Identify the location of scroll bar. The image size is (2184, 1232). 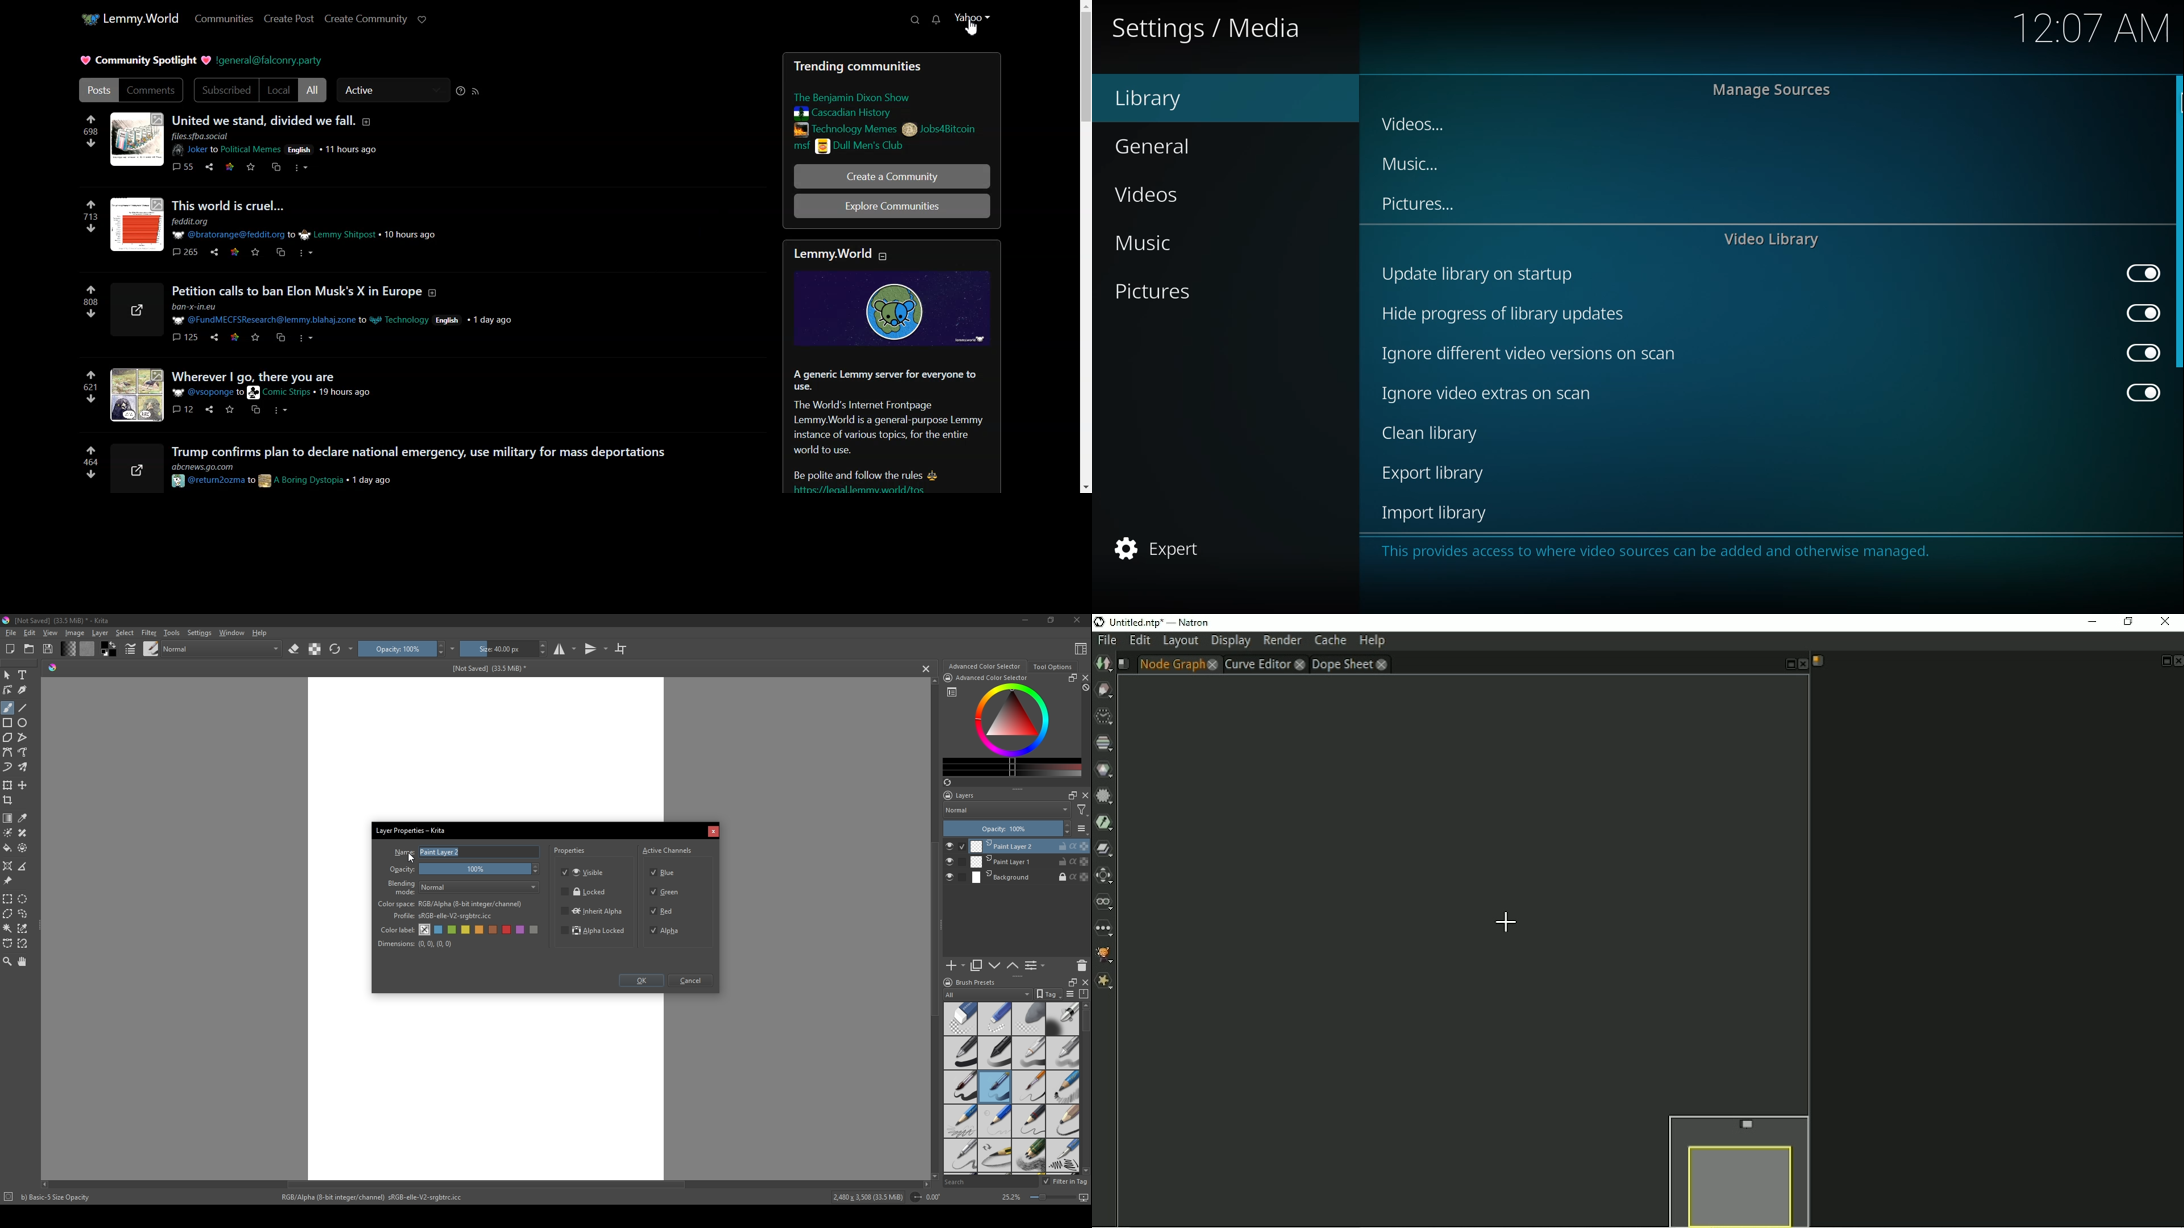
(1085, 1022).